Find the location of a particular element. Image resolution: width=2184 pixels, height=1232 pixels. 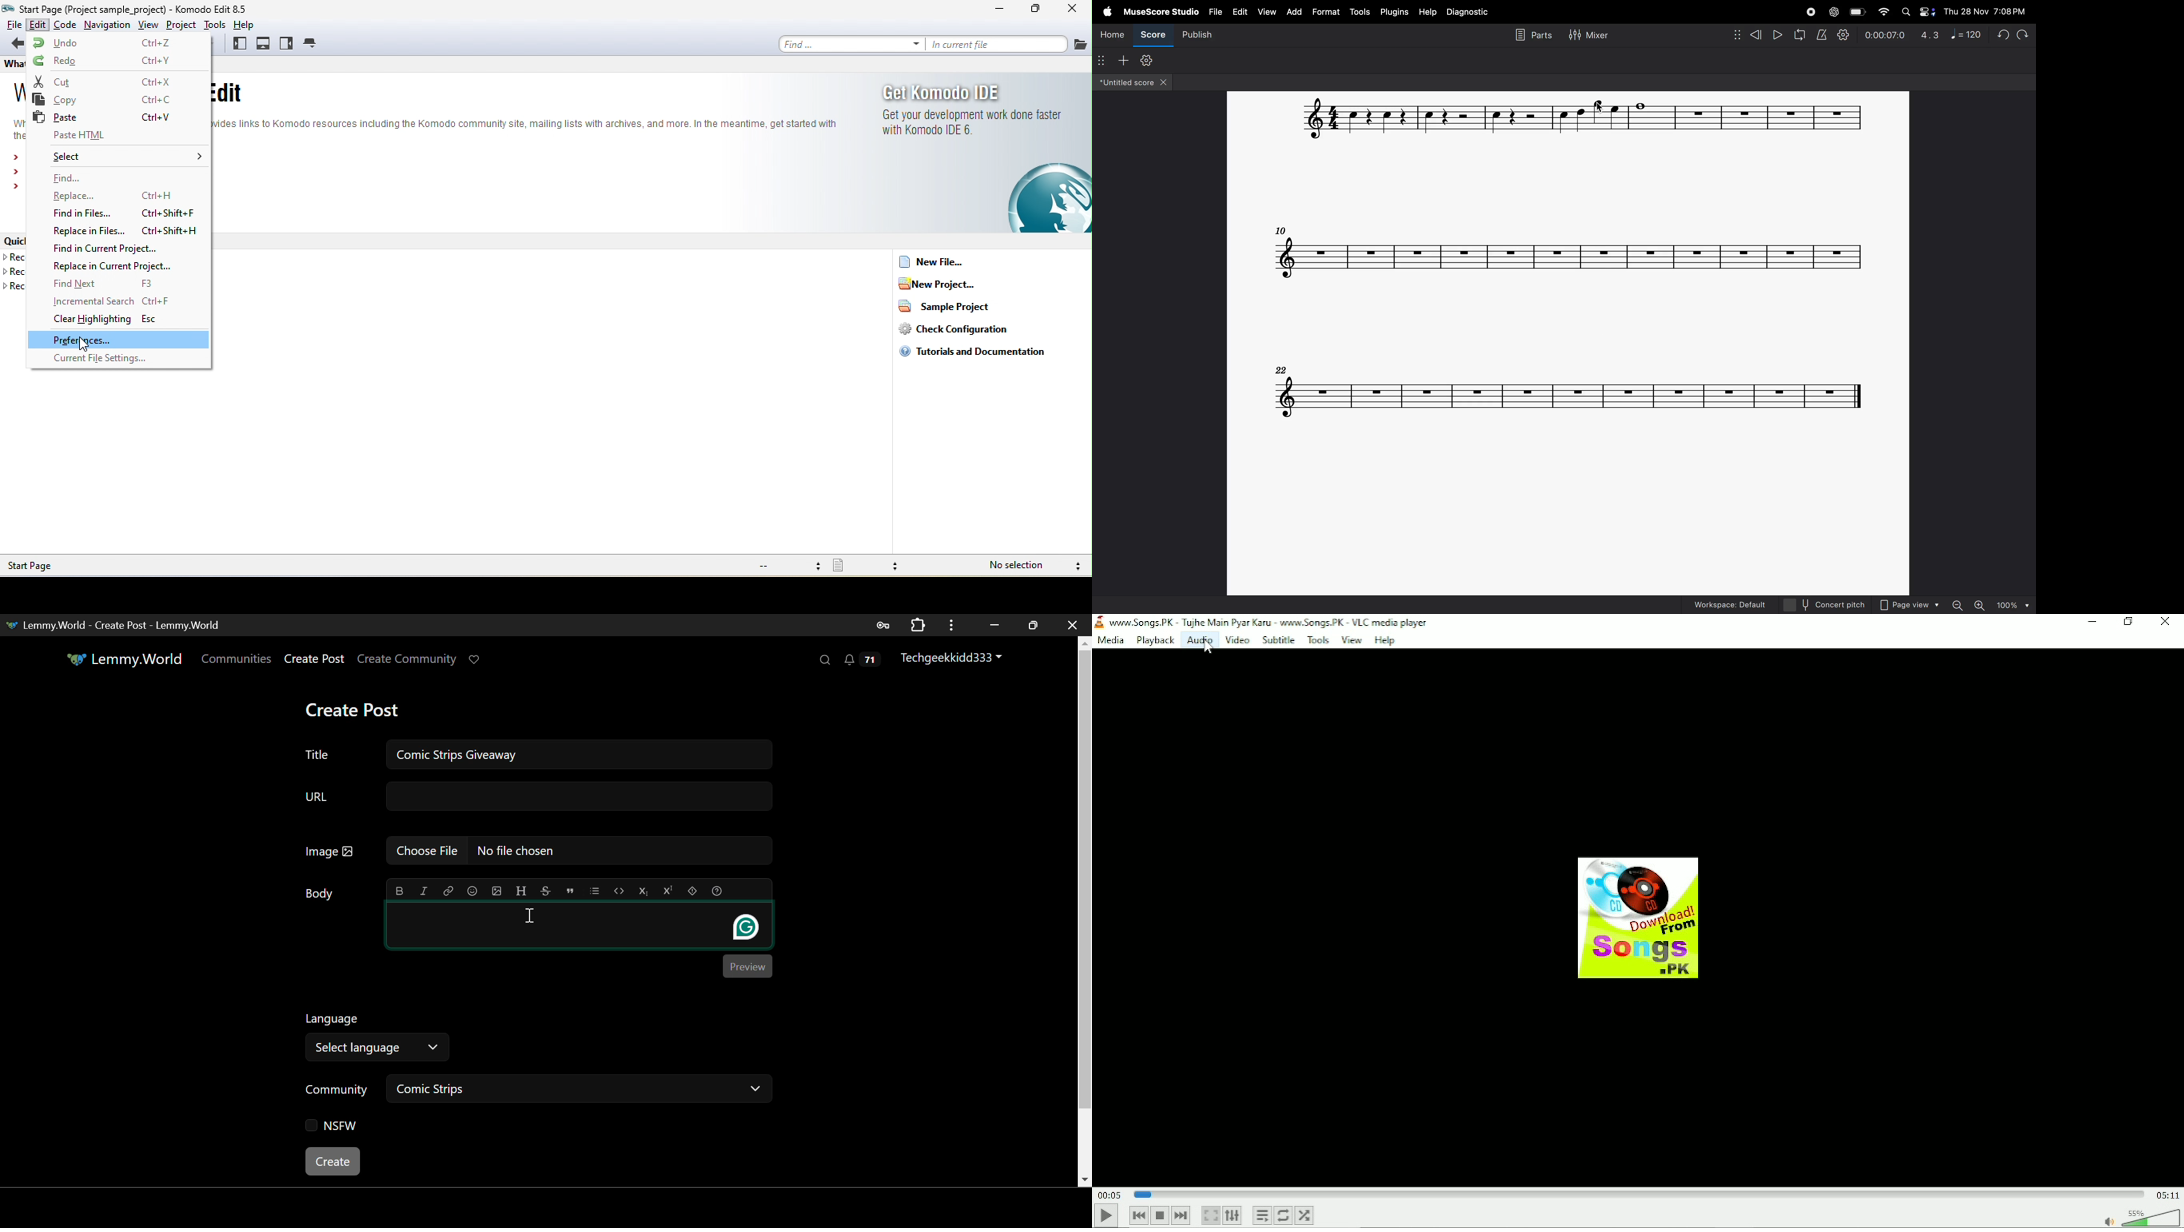

Thu 28 Nov 7:08 PM is located at coordinates (1986, 12).